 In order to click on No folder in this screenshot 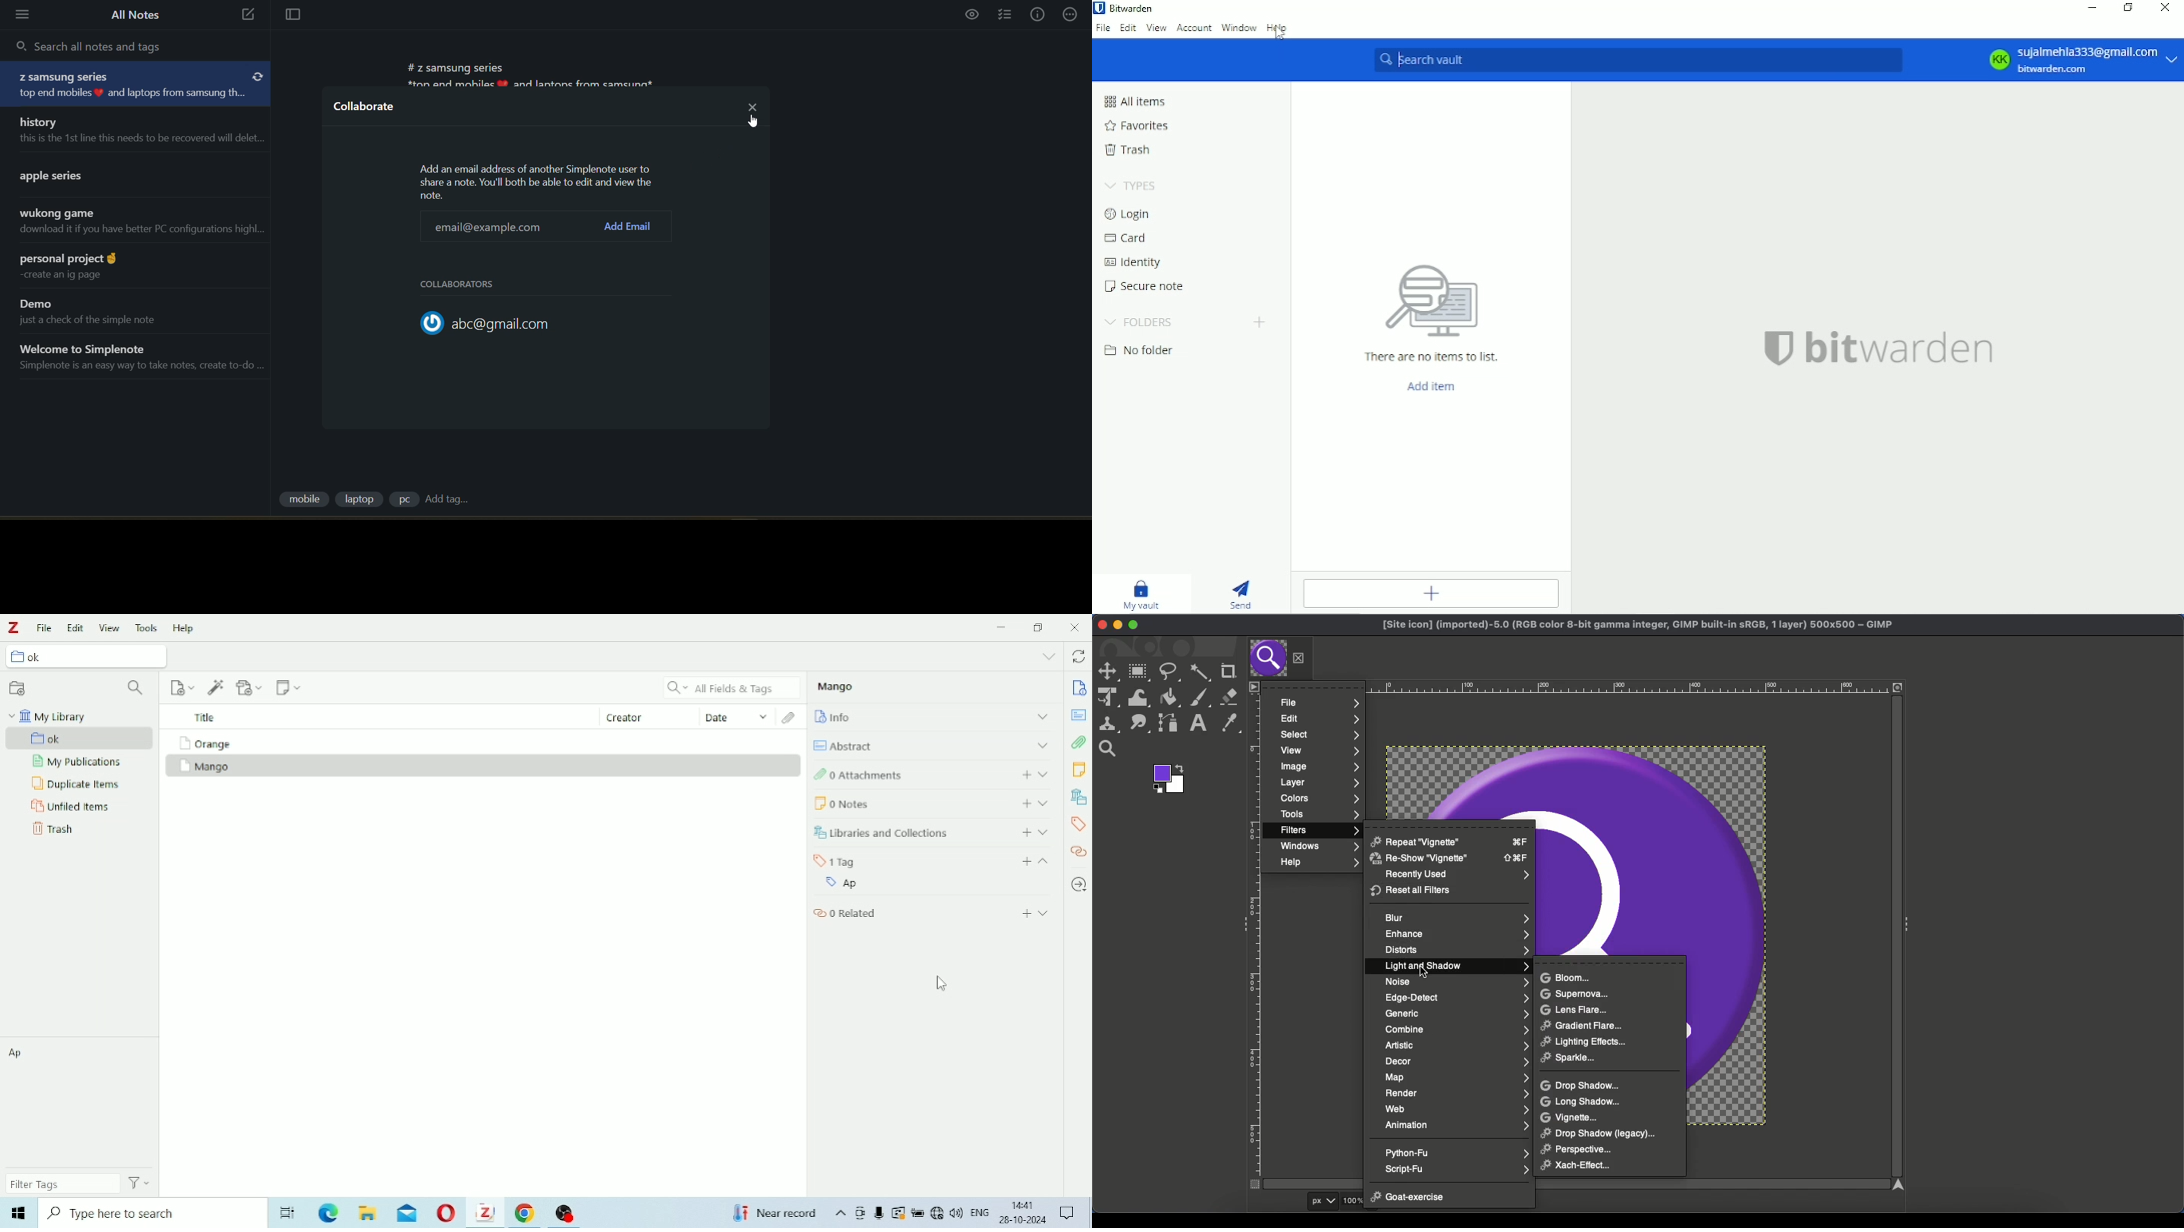, I will do `click(1141, 350)`.